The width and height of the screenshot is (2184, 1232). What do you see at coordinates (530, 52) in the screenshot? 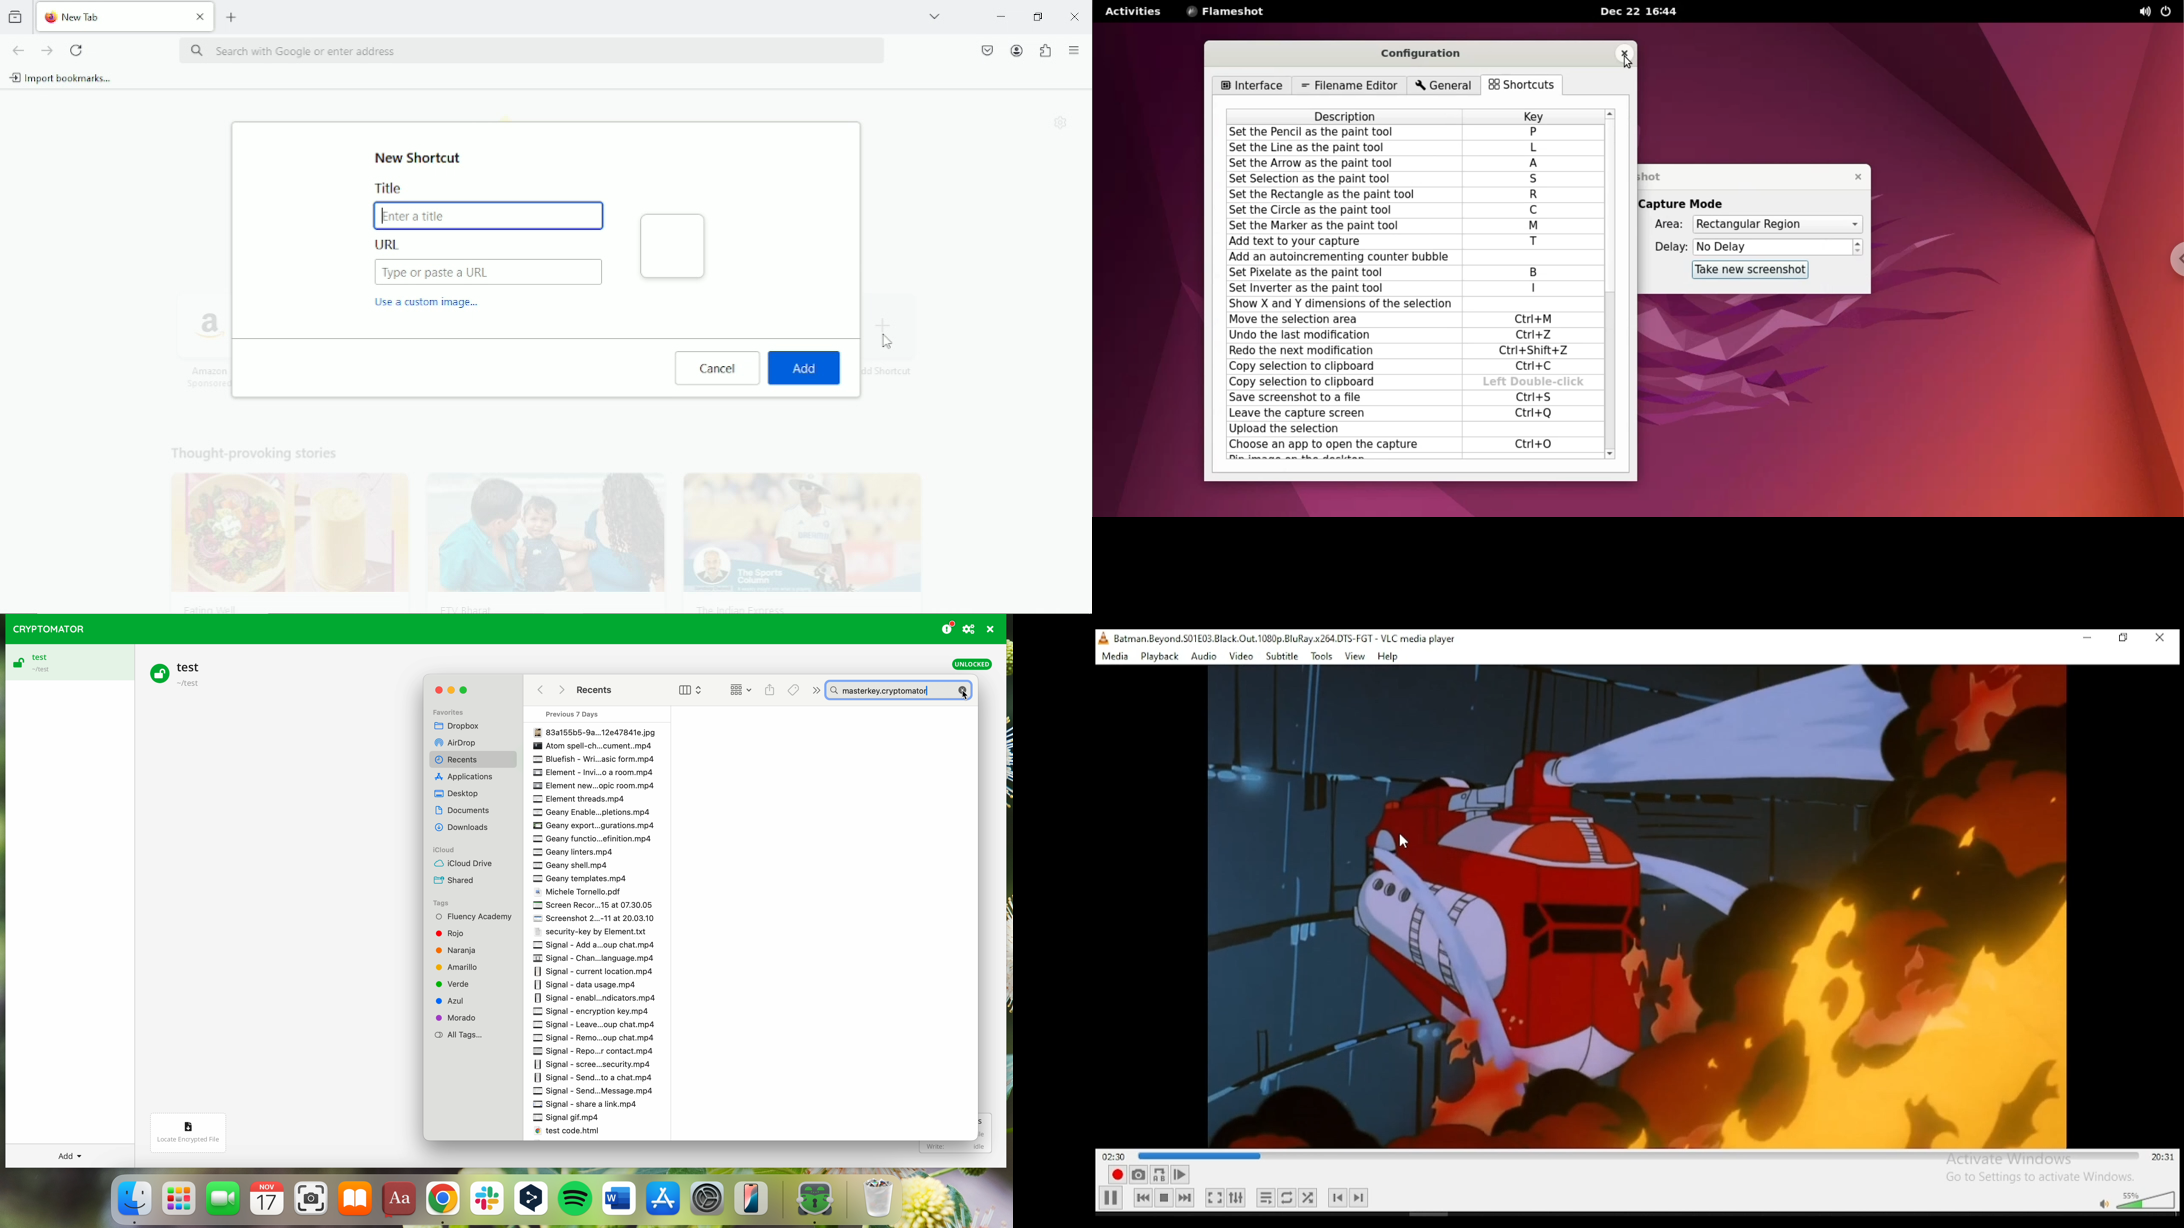
I see `search with Google or enter address` at bounding box center [530, 52].